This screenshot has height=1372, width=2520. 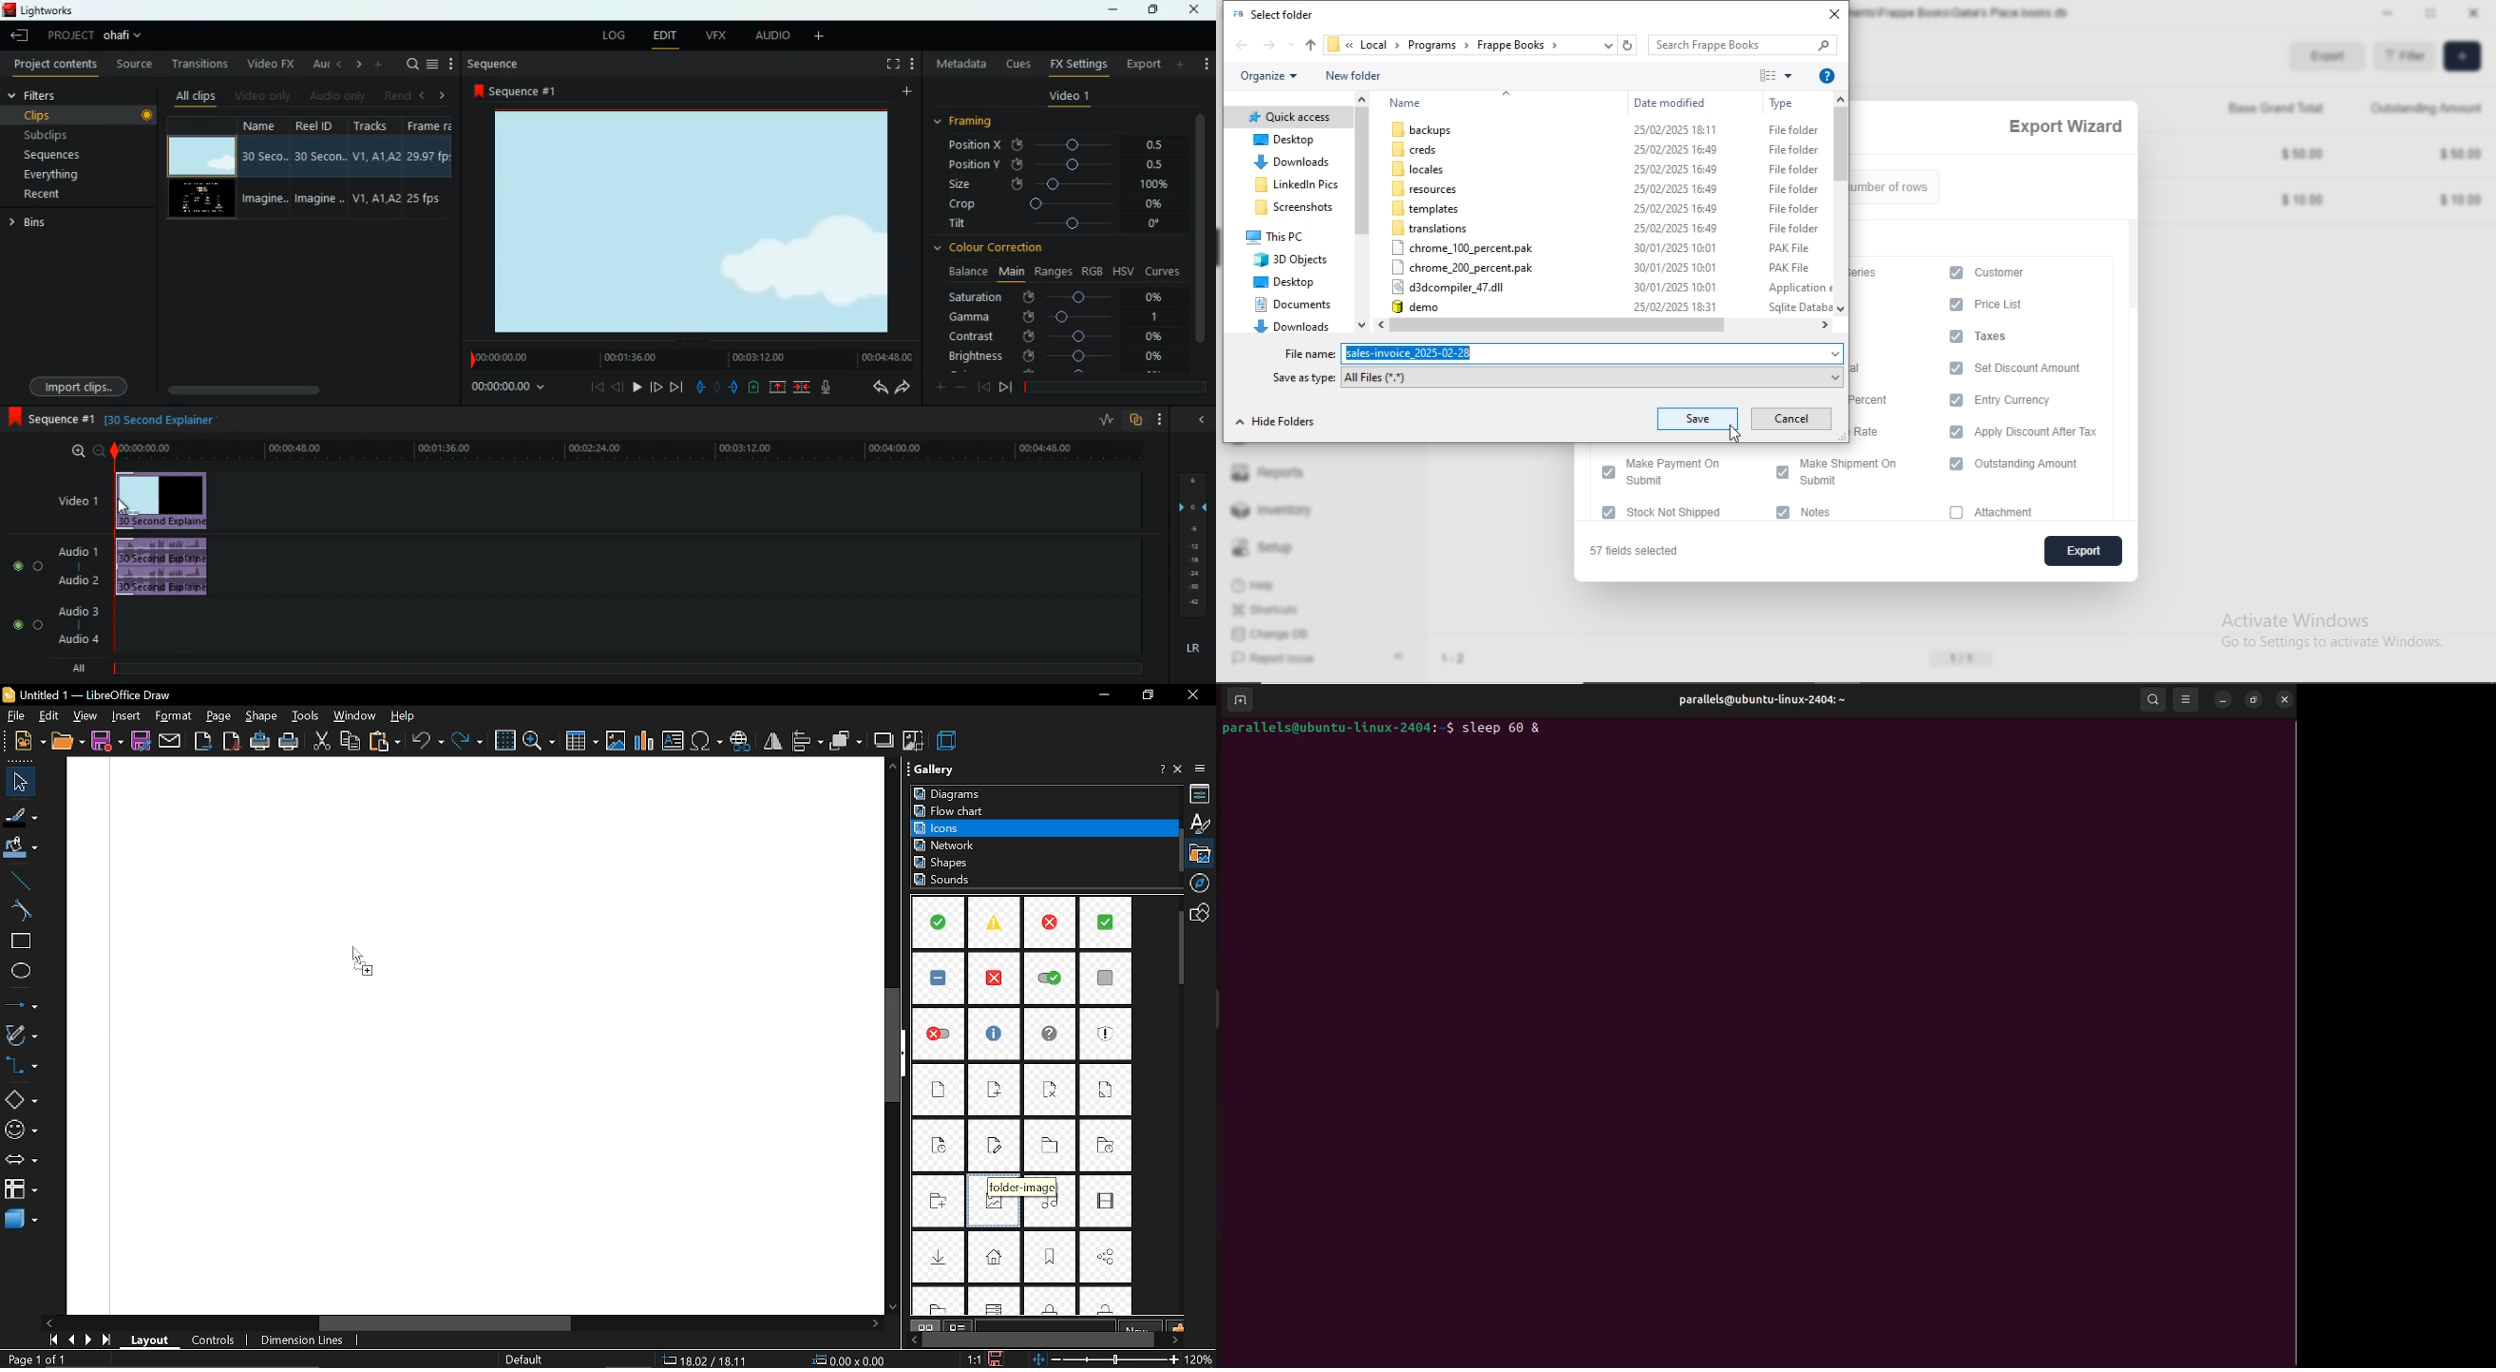 I want to click on Cancel, so click(x=1796, y=419).